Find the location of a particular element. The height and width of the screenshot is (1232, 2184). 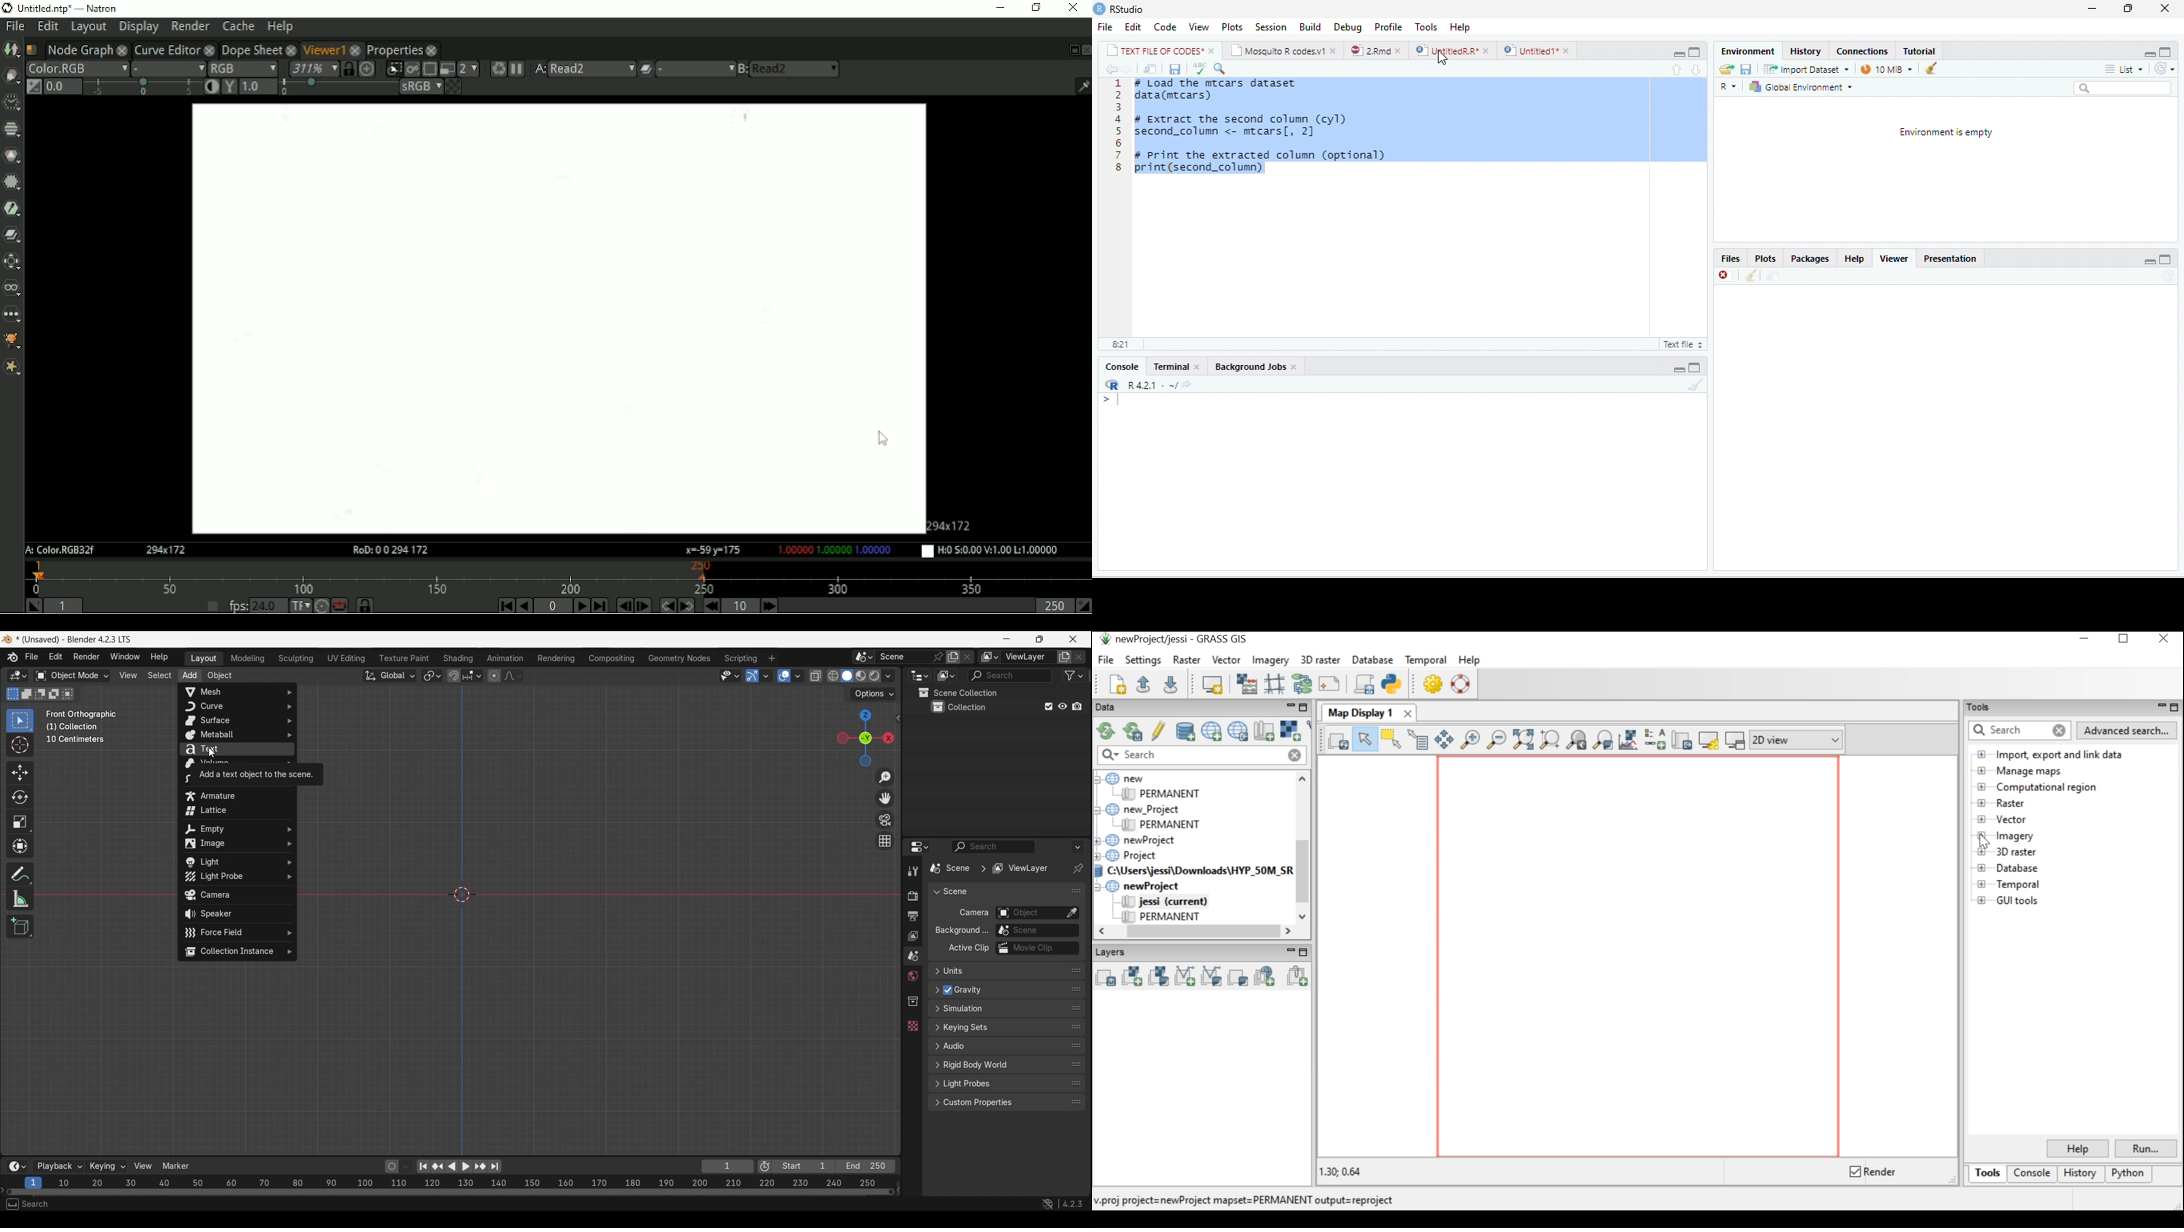

save  is located at coordinates (1747, 69).